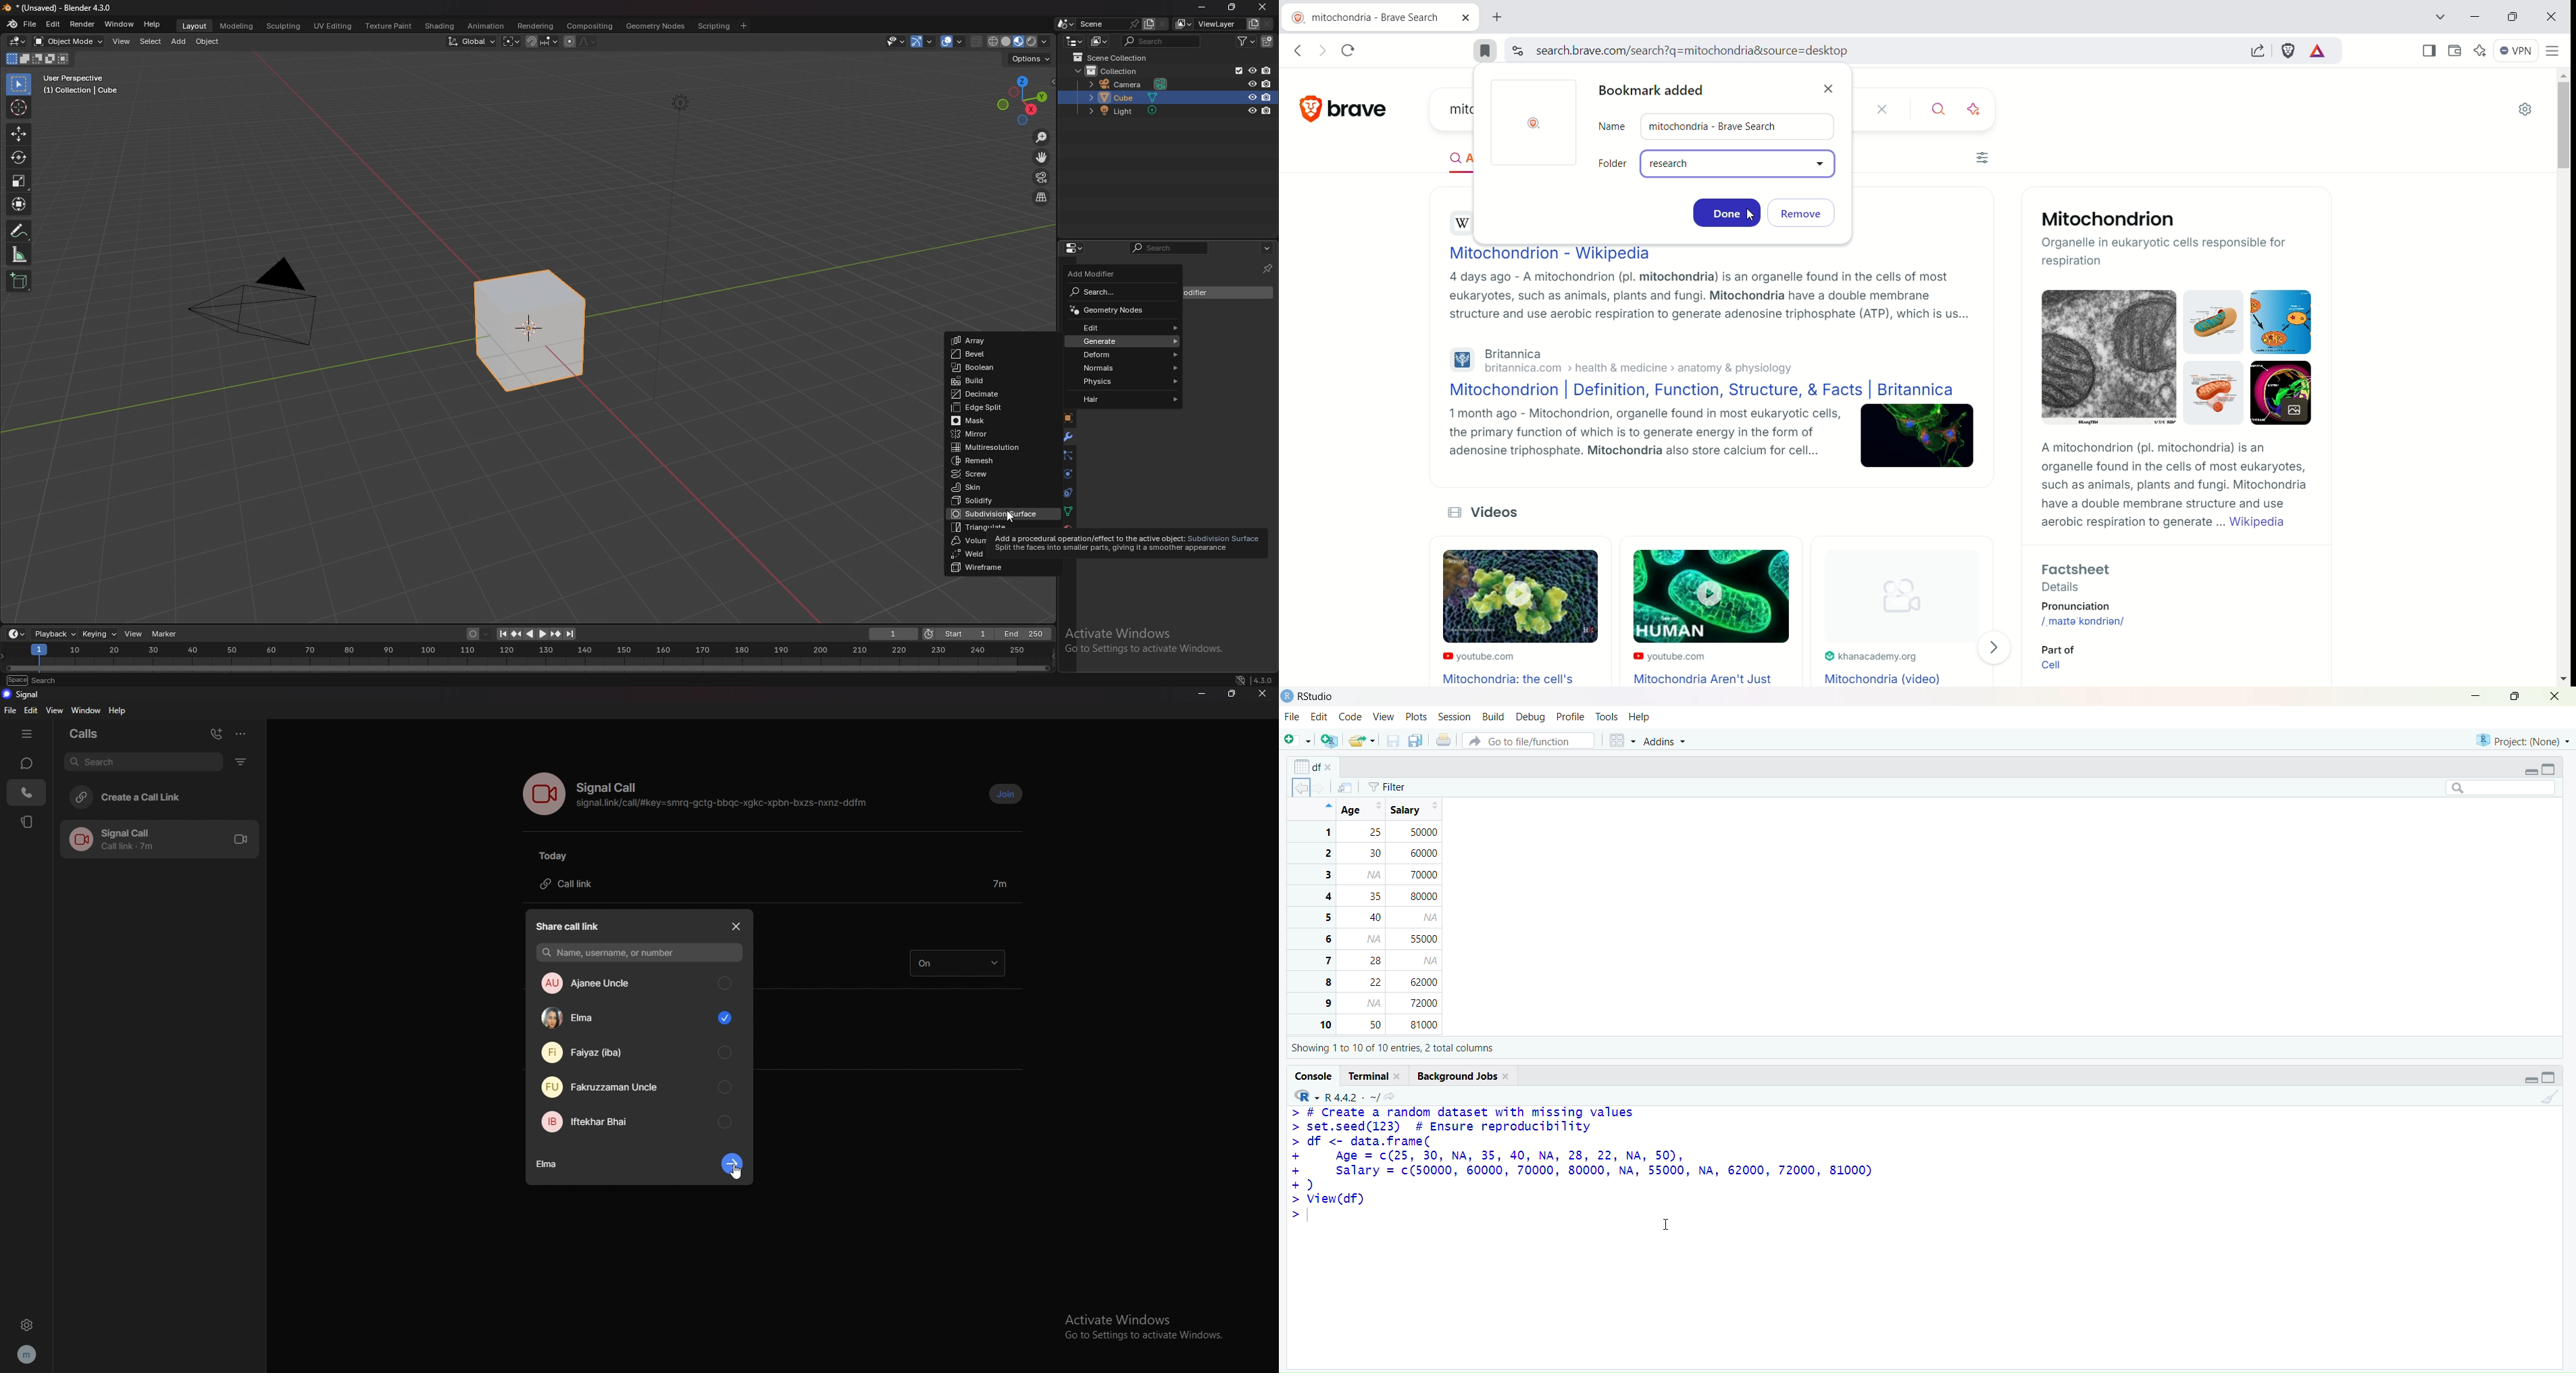 The image size is (2576, 1400). I want to click on play animation, so click(537, 634).